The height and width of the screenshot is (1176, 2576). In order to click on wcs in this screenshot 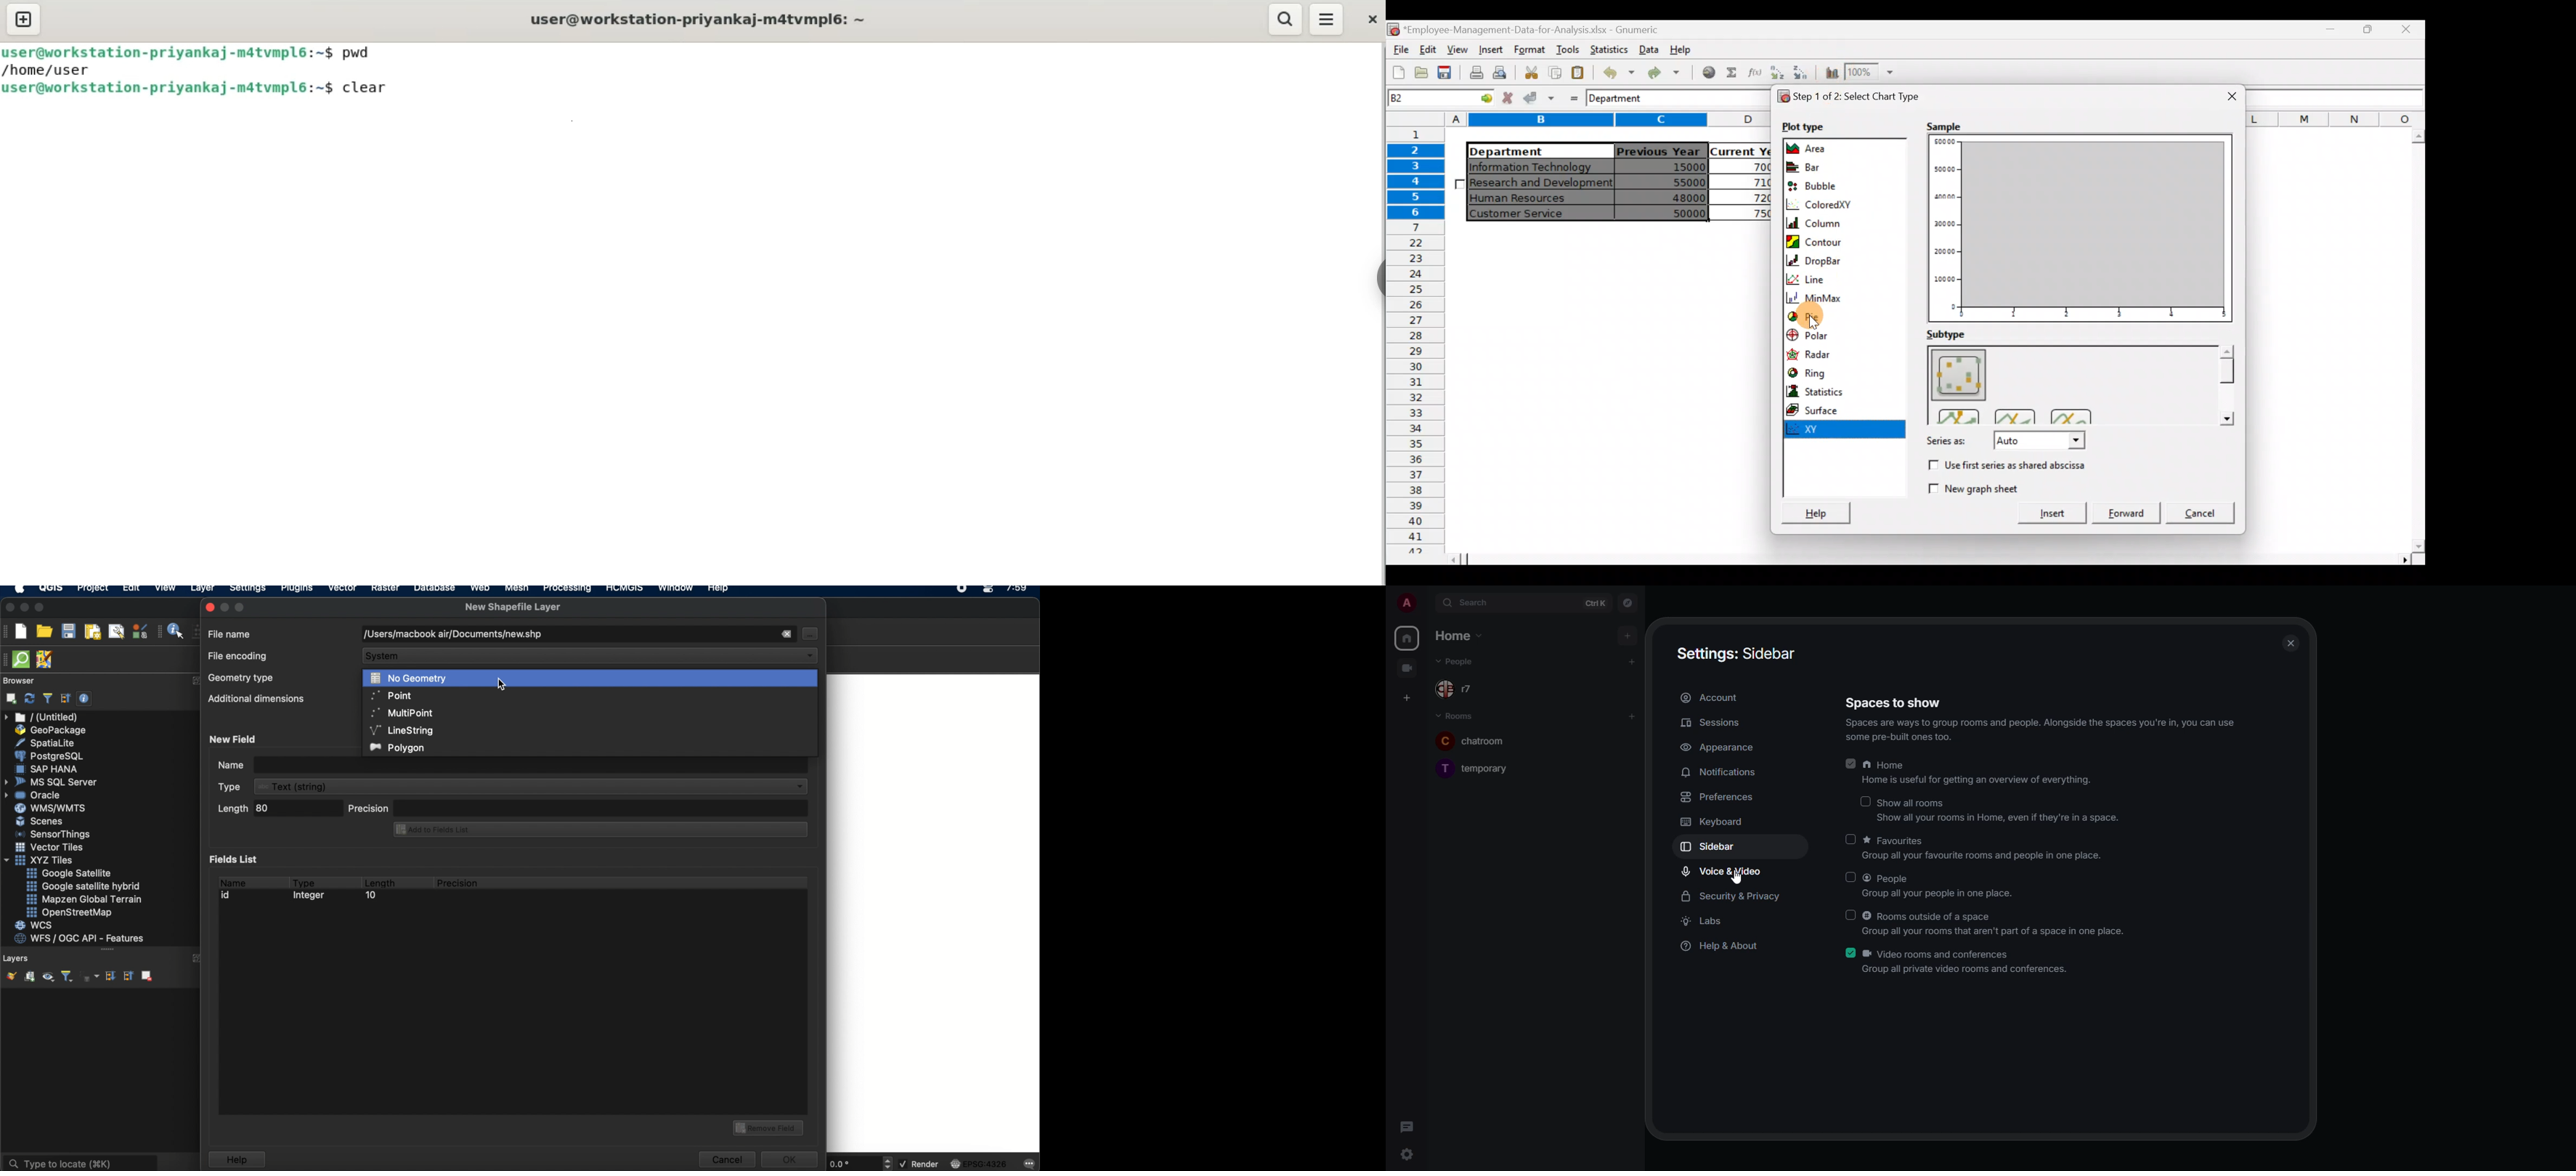, I will do `click(35, 926)`.